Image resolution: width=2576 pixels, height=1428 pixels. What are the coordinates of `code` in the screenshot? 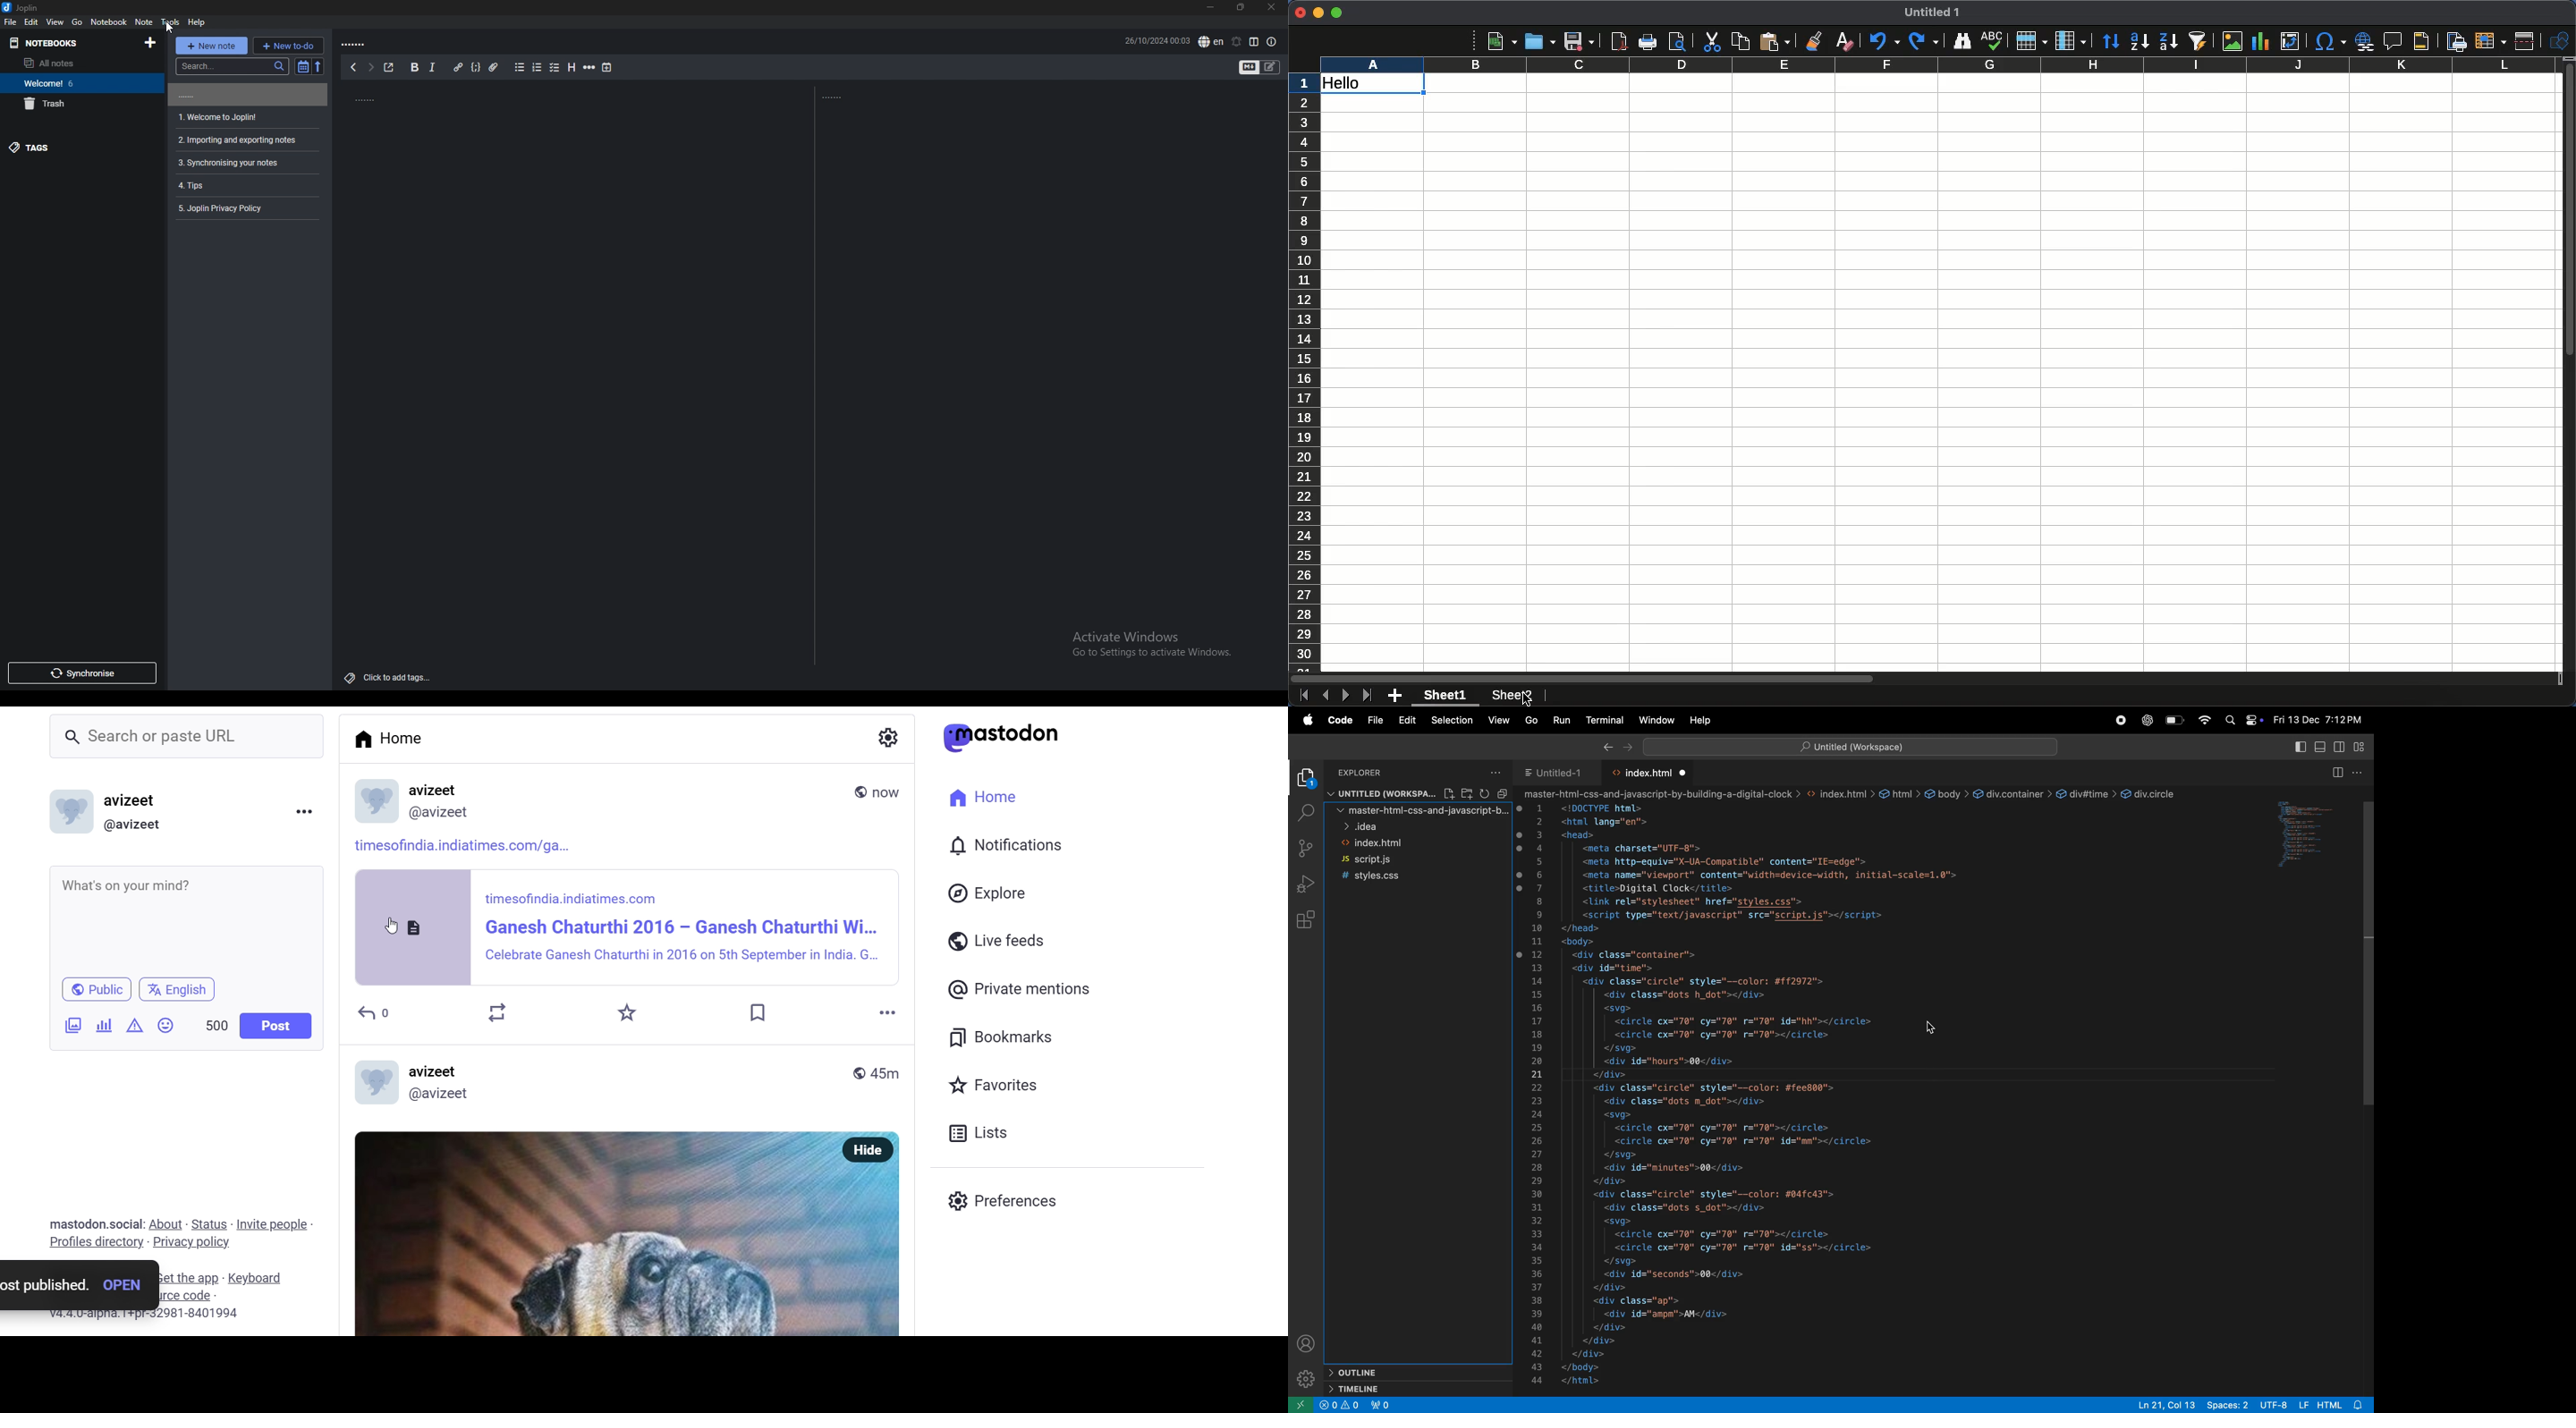 It's located at (477, 67).